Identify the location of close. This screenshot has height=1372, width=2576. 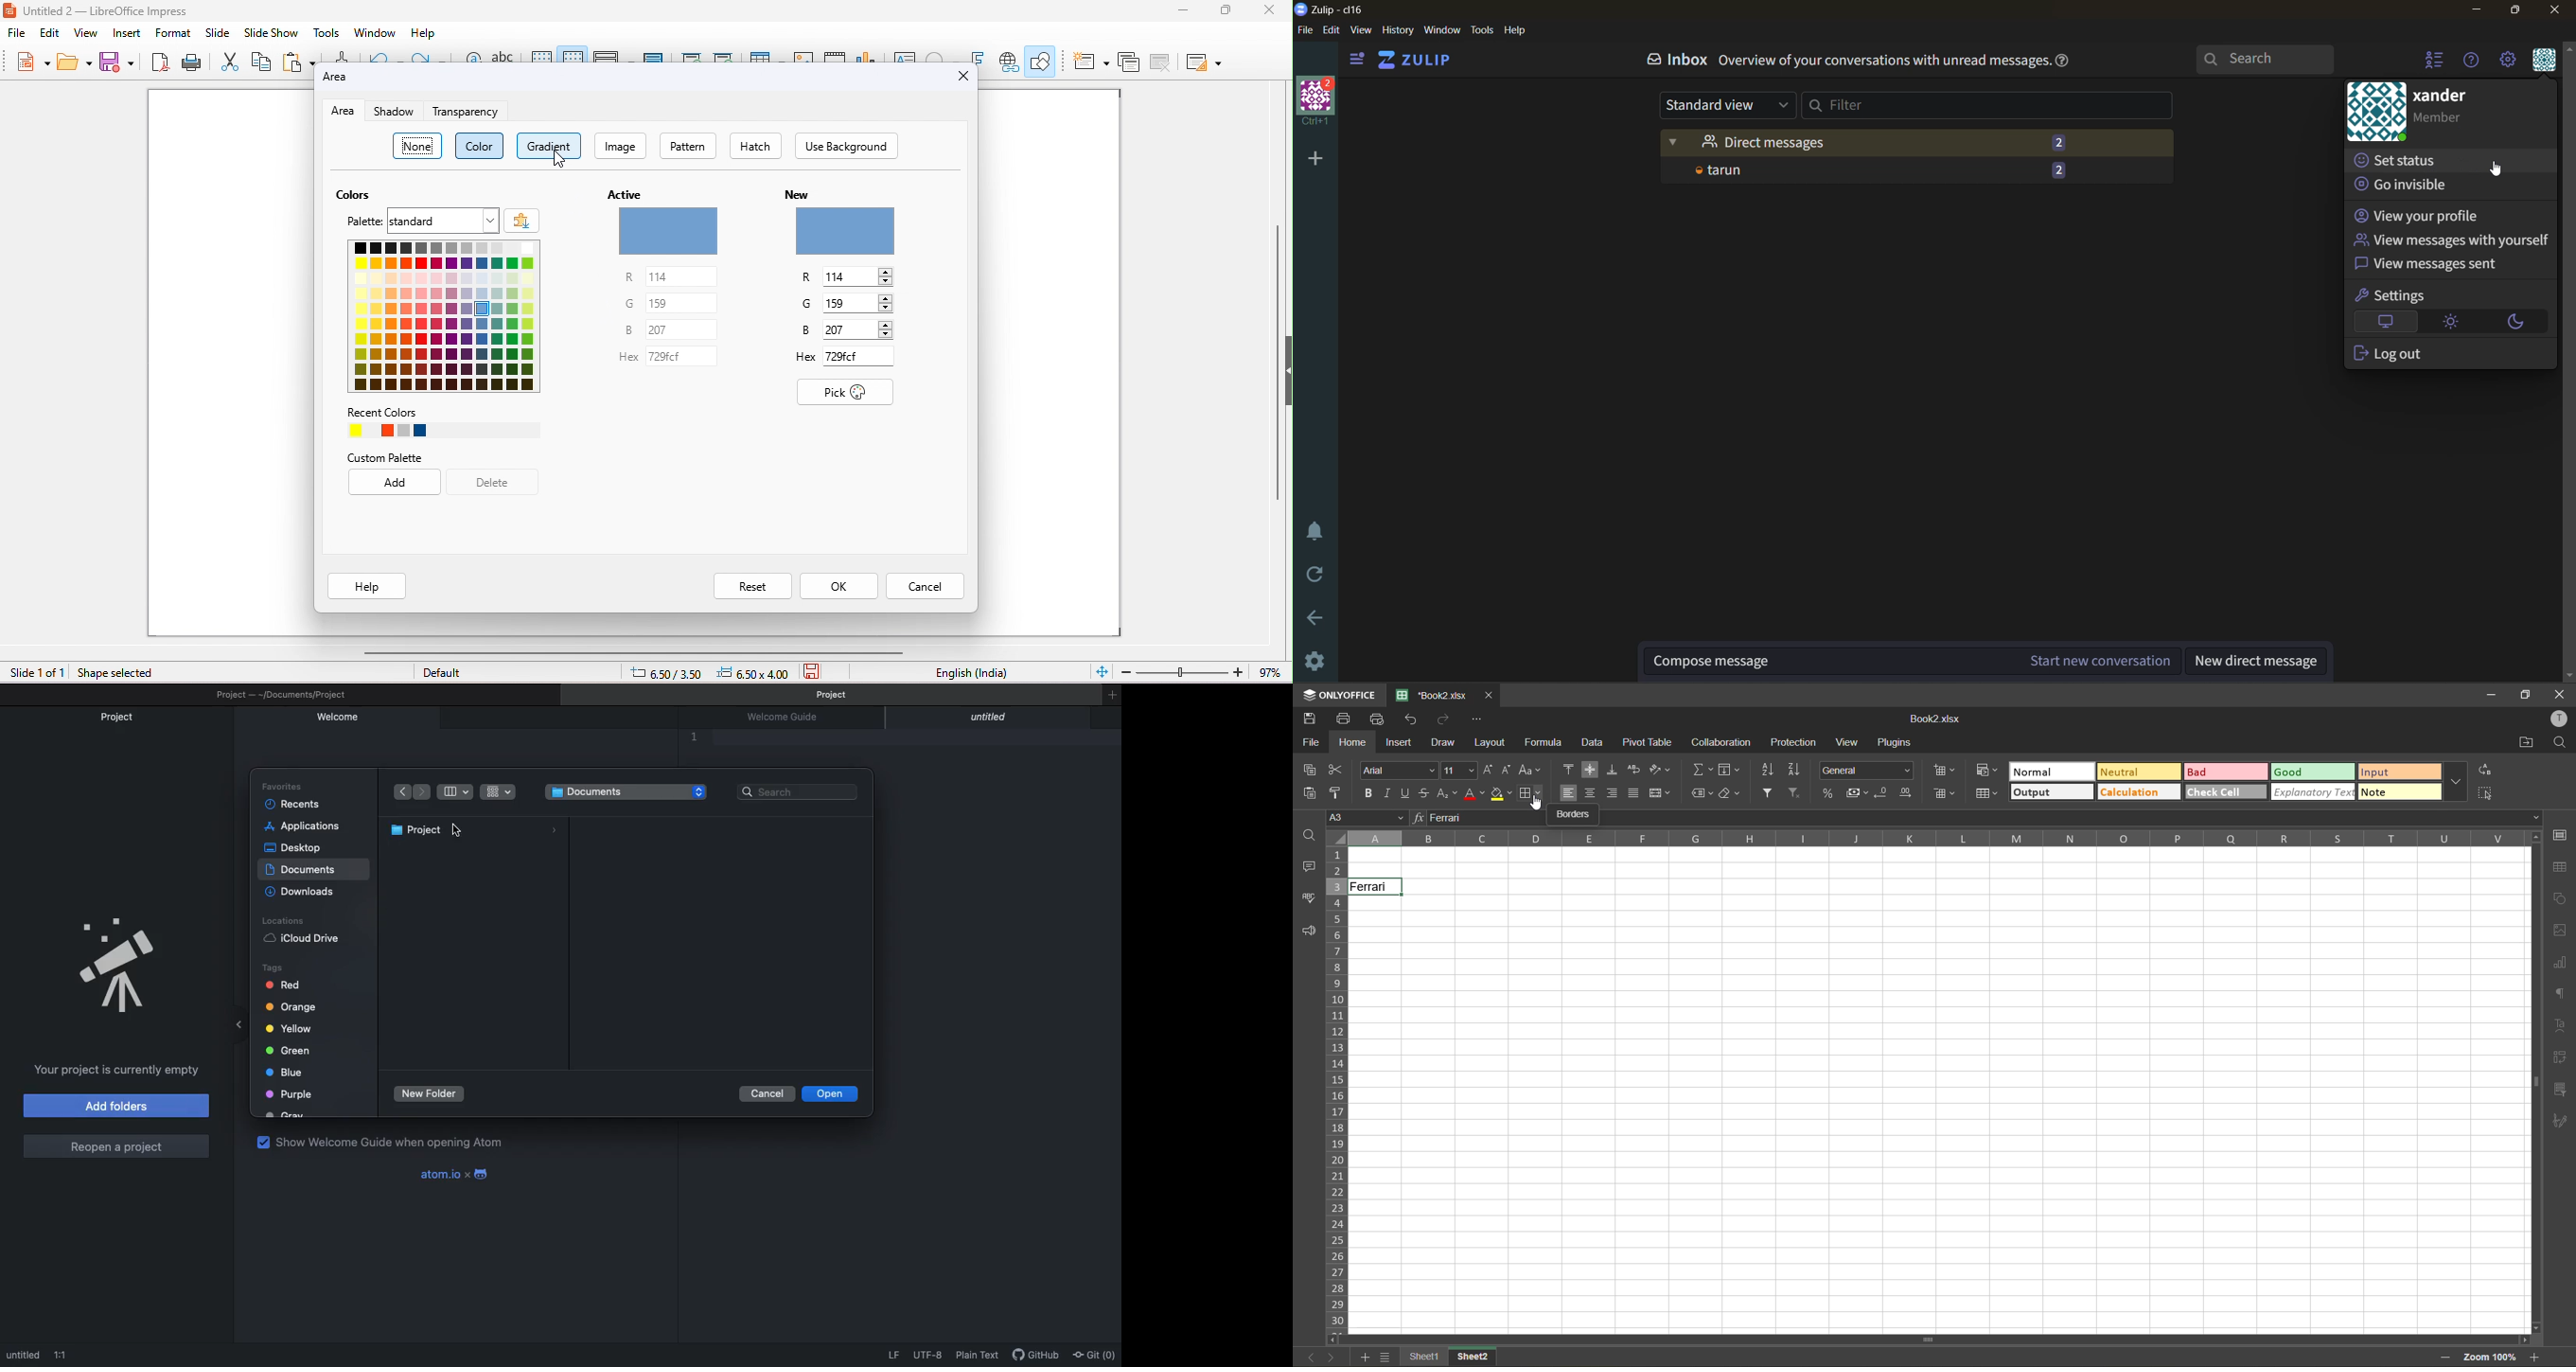
(1489, 696).